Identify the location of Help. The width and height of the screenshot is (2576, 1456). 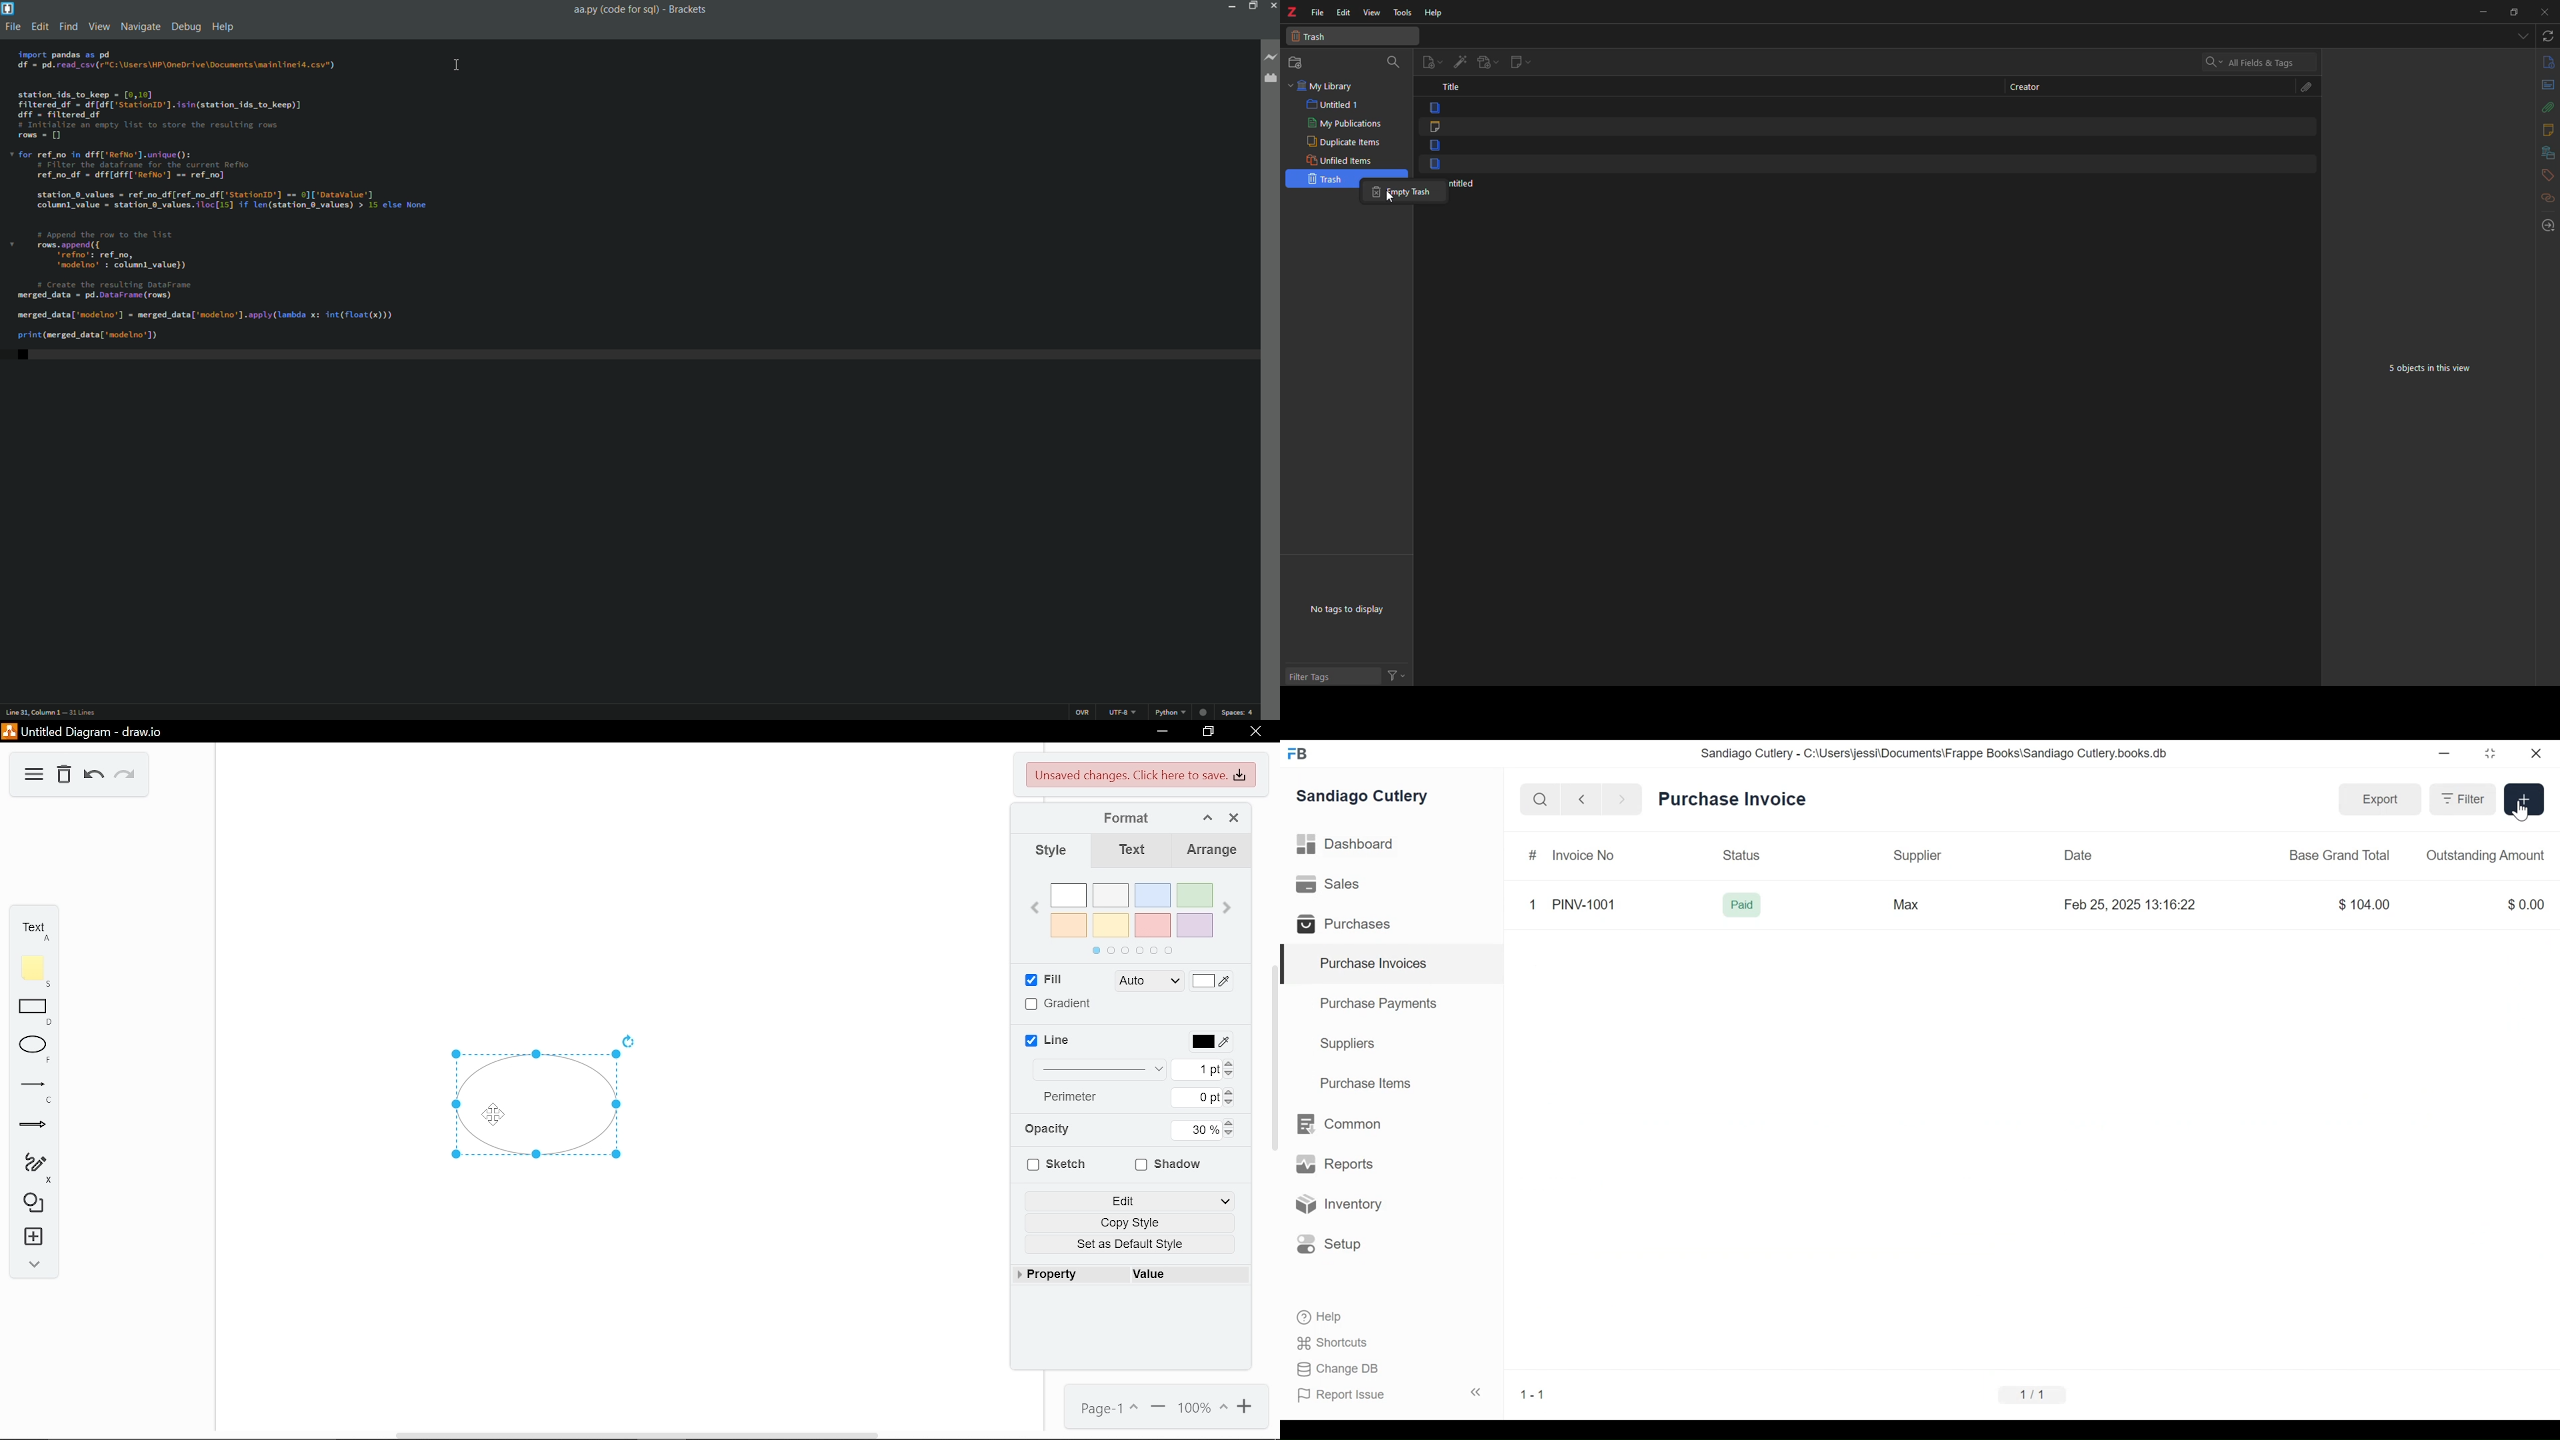
(1321, 1317).